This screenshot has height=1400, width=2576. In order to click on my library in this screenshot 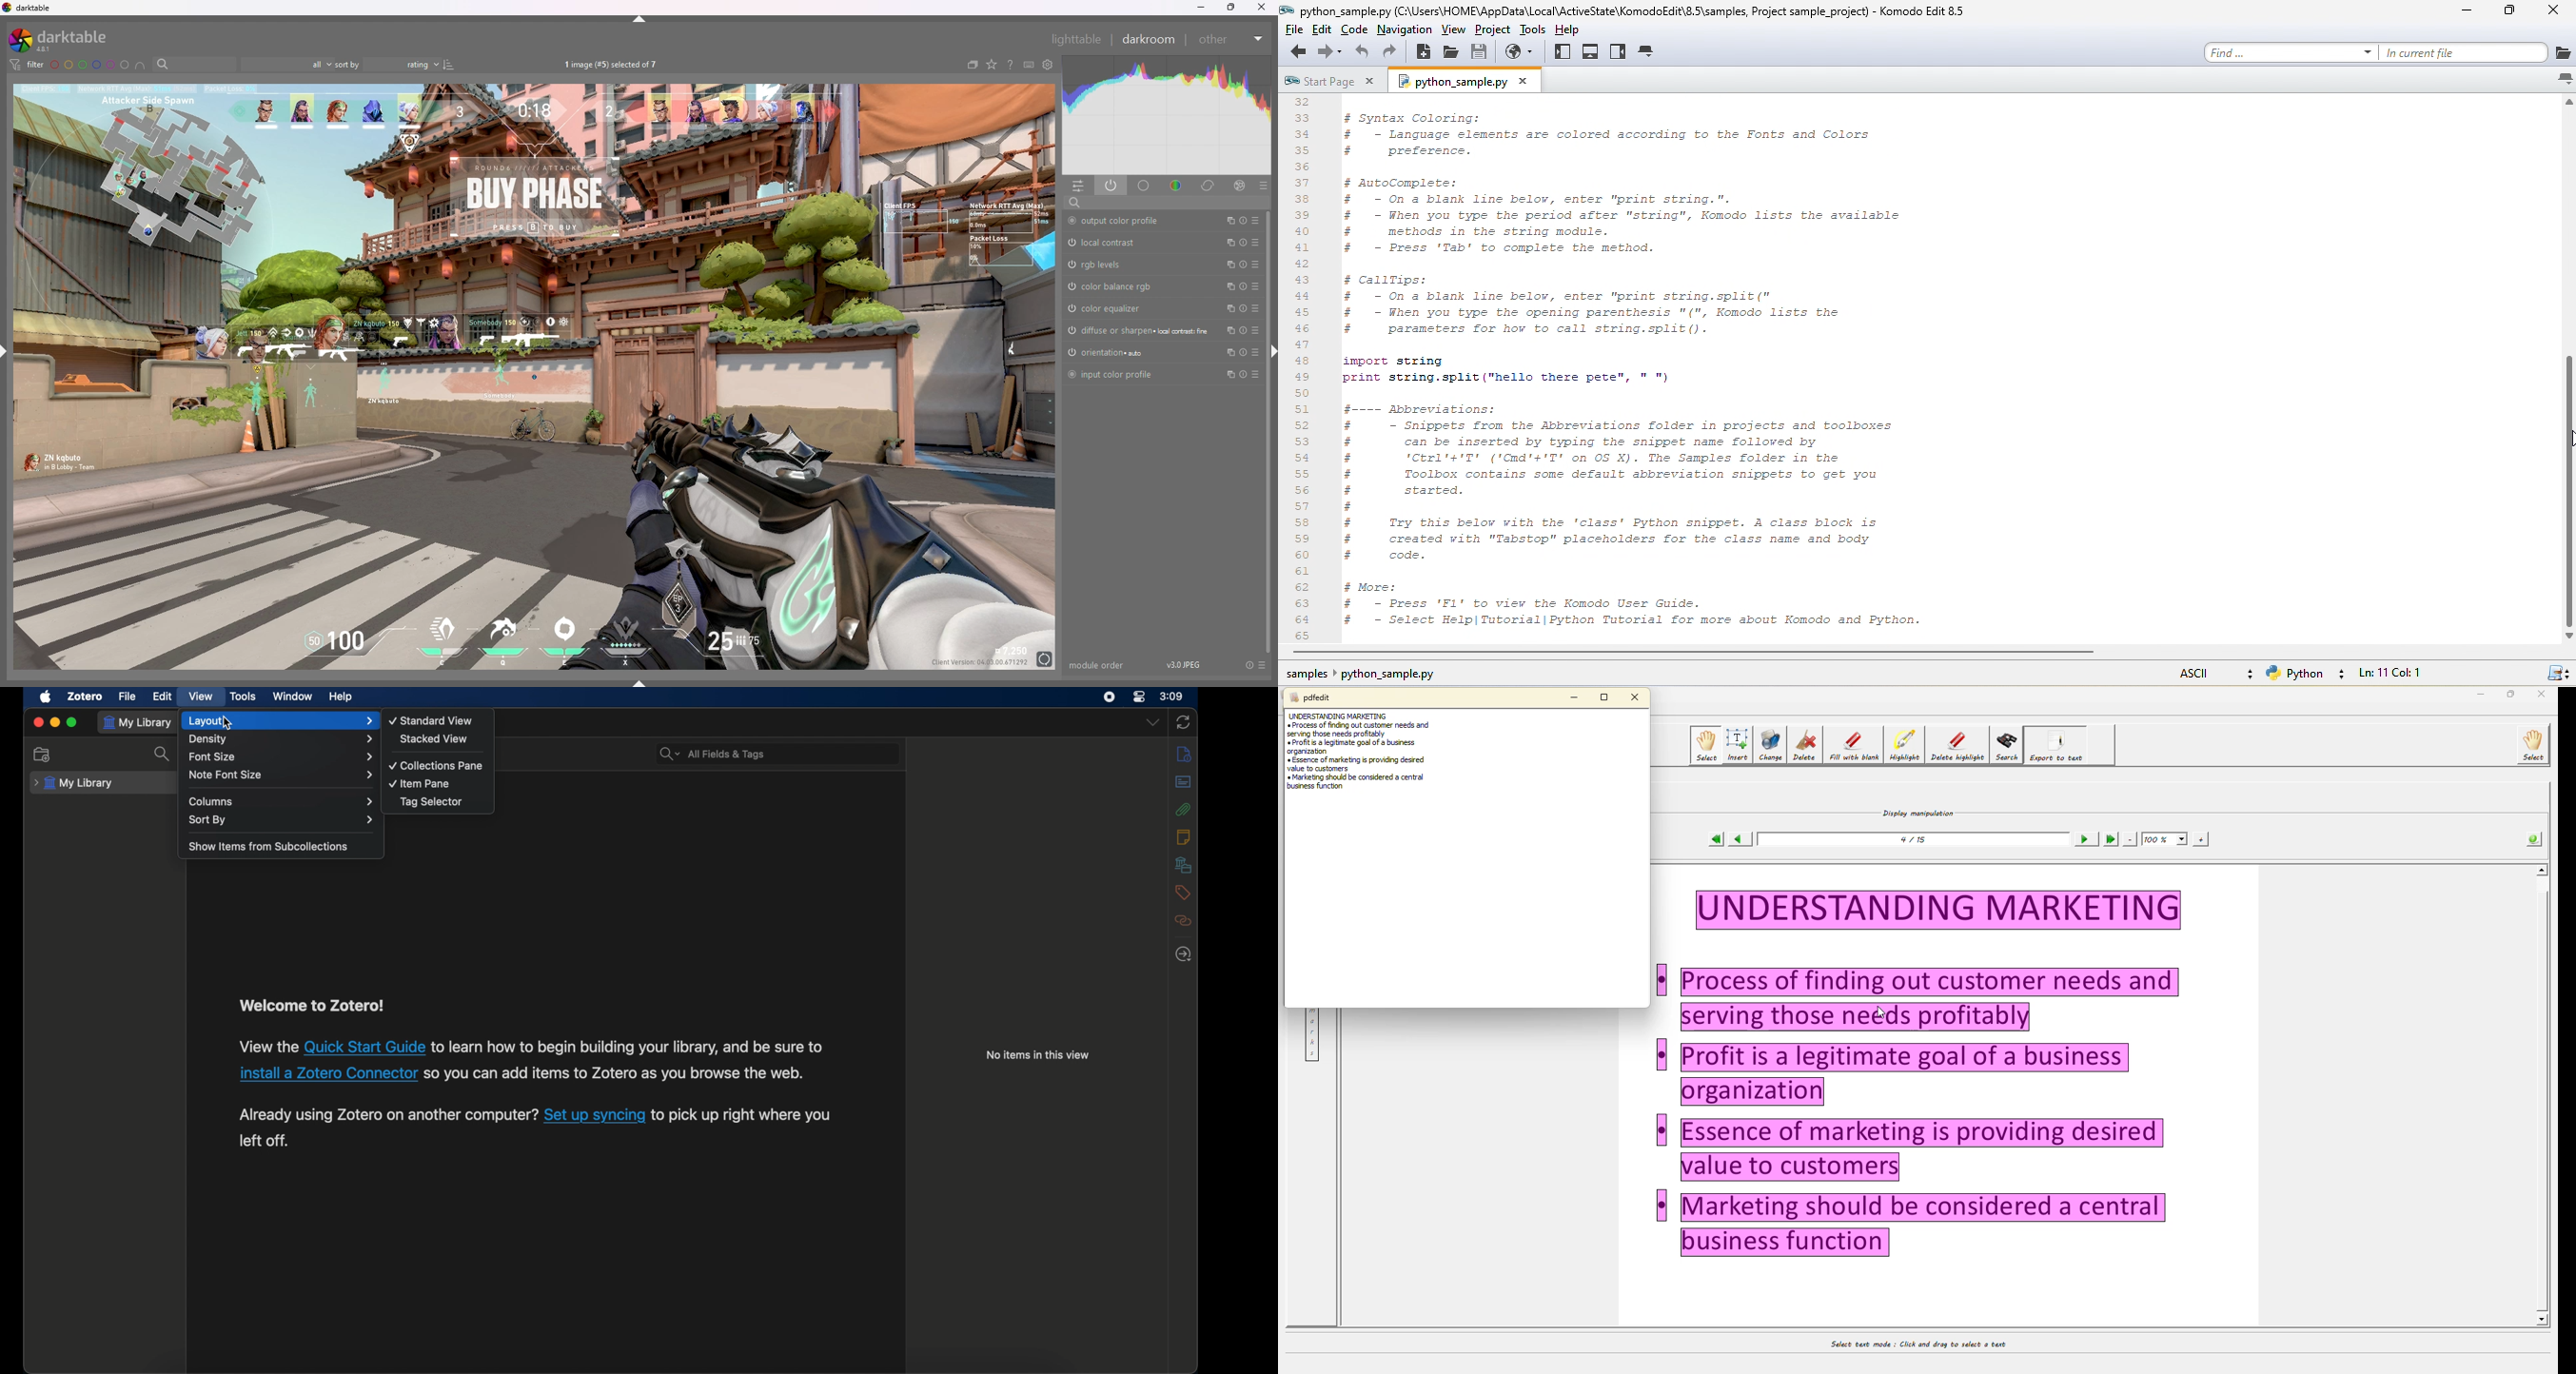, I will do `click(74, 783)`.